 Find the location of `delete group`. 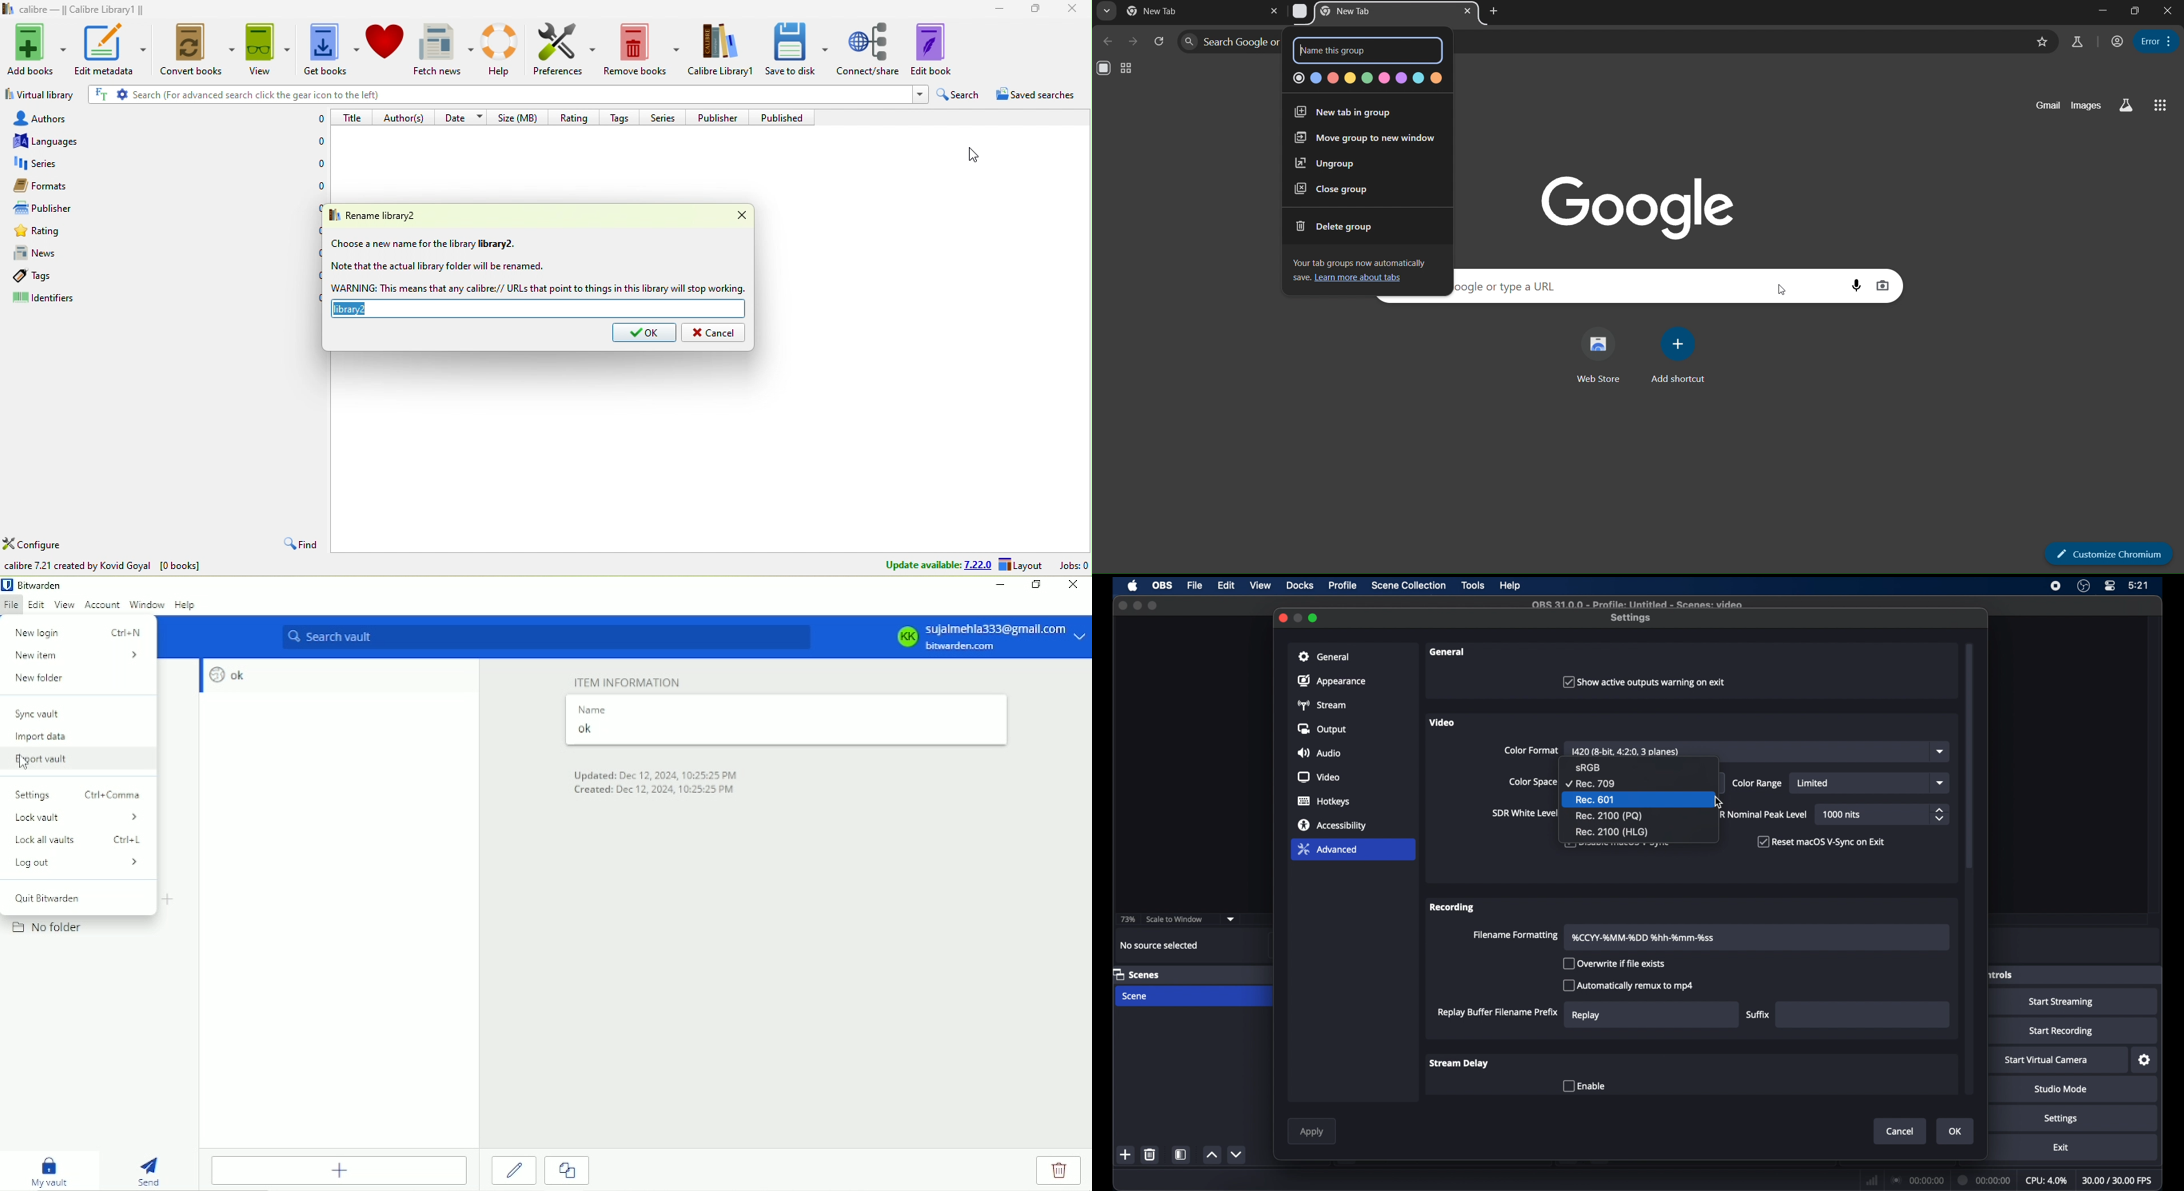

delete group is located at coordinates (1337, 228).